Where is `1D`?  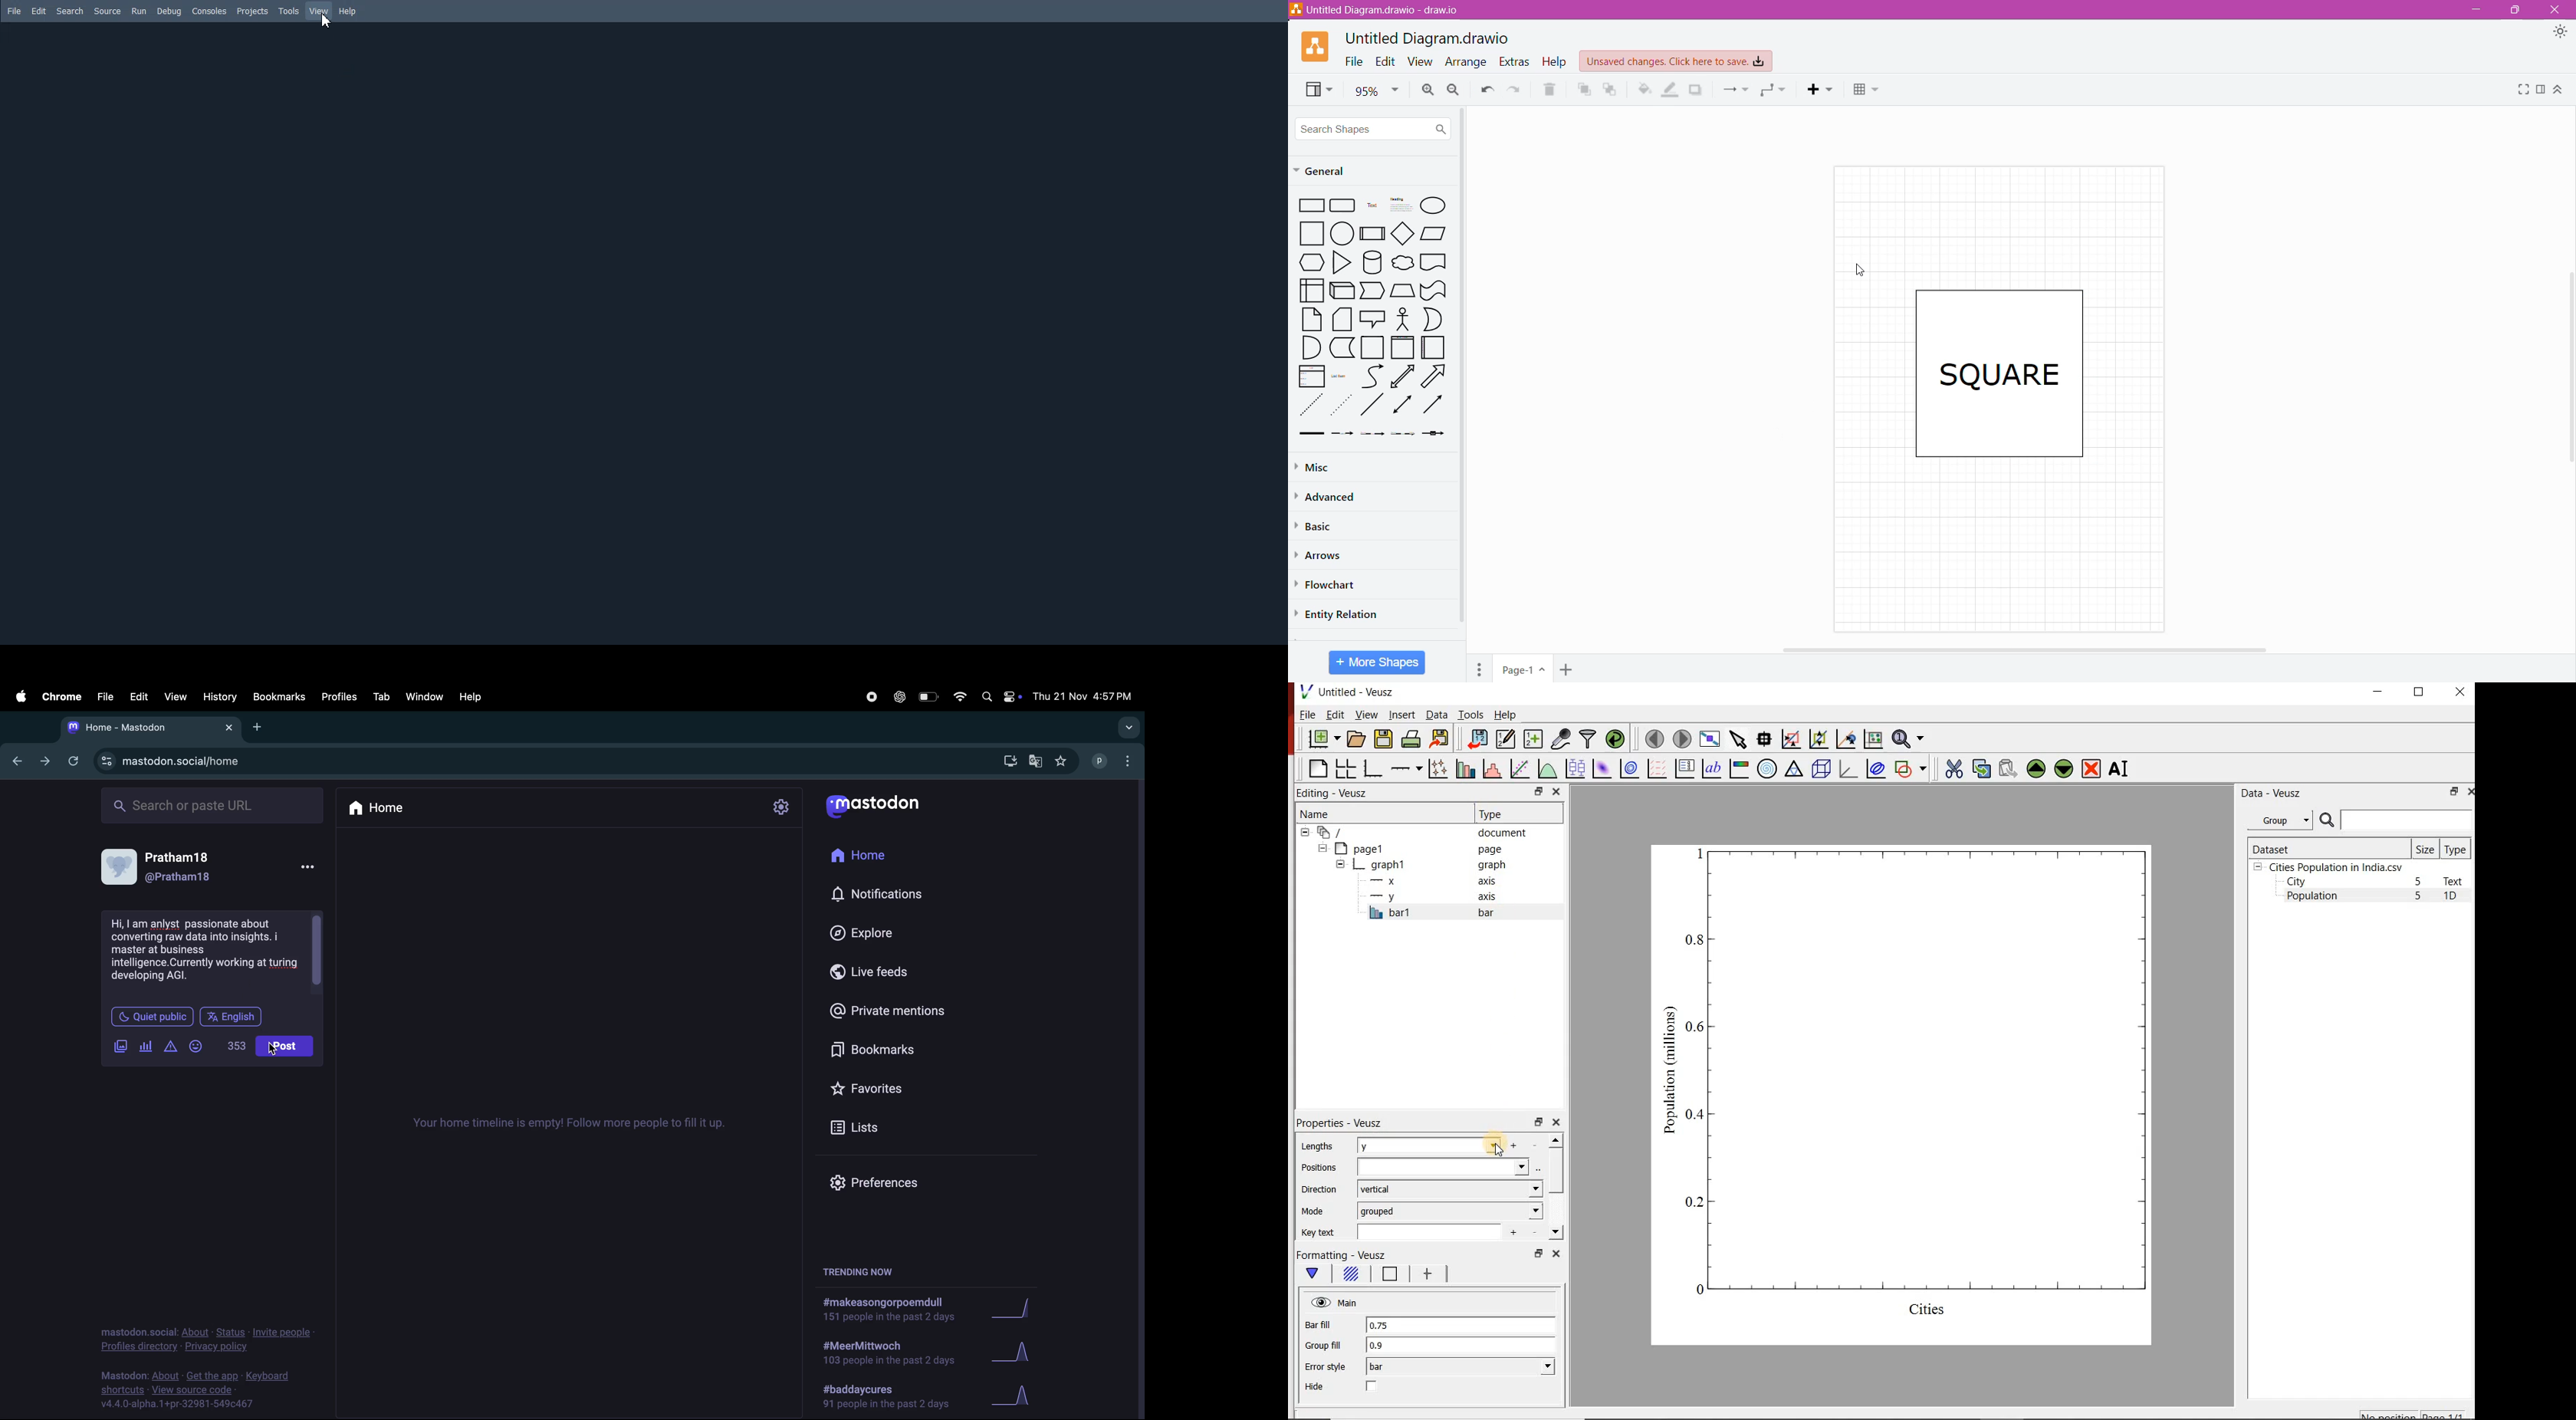
1D is located at coordinates (2456, 897).